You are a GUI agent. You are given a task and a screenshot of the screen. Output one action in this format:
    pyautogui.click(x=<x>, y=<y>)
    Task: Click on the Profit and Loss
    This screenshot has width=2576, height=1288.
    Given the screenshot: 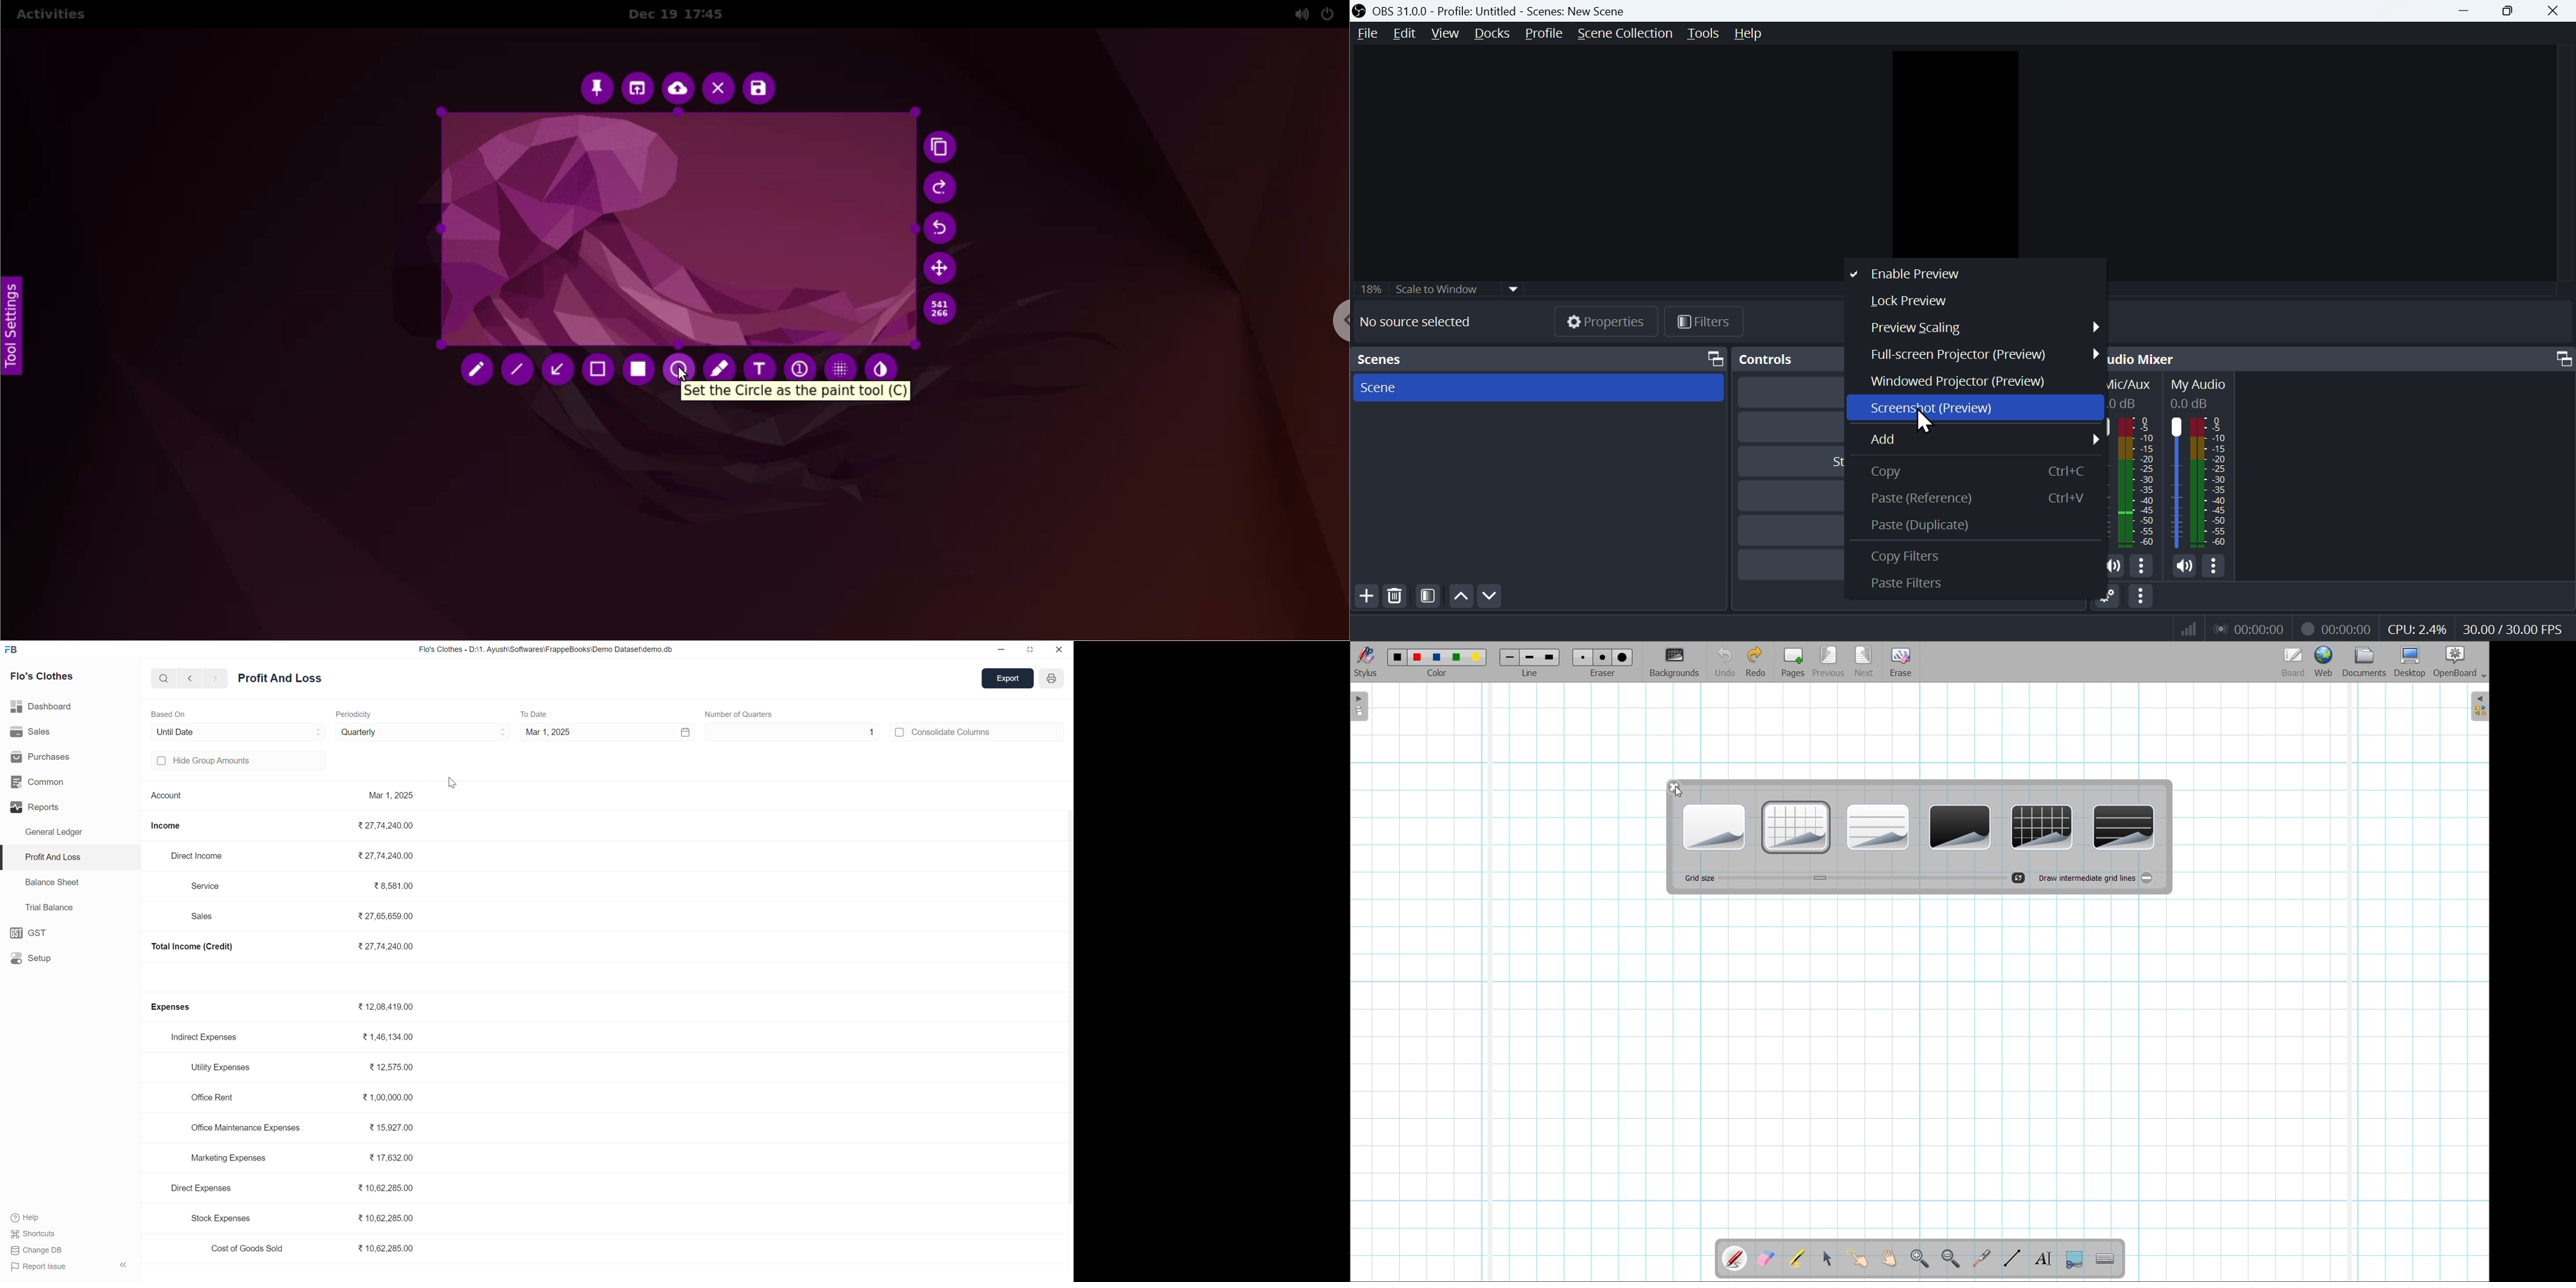 What is the action you would take?
    pyautogui.click(x=283, y=681)
    